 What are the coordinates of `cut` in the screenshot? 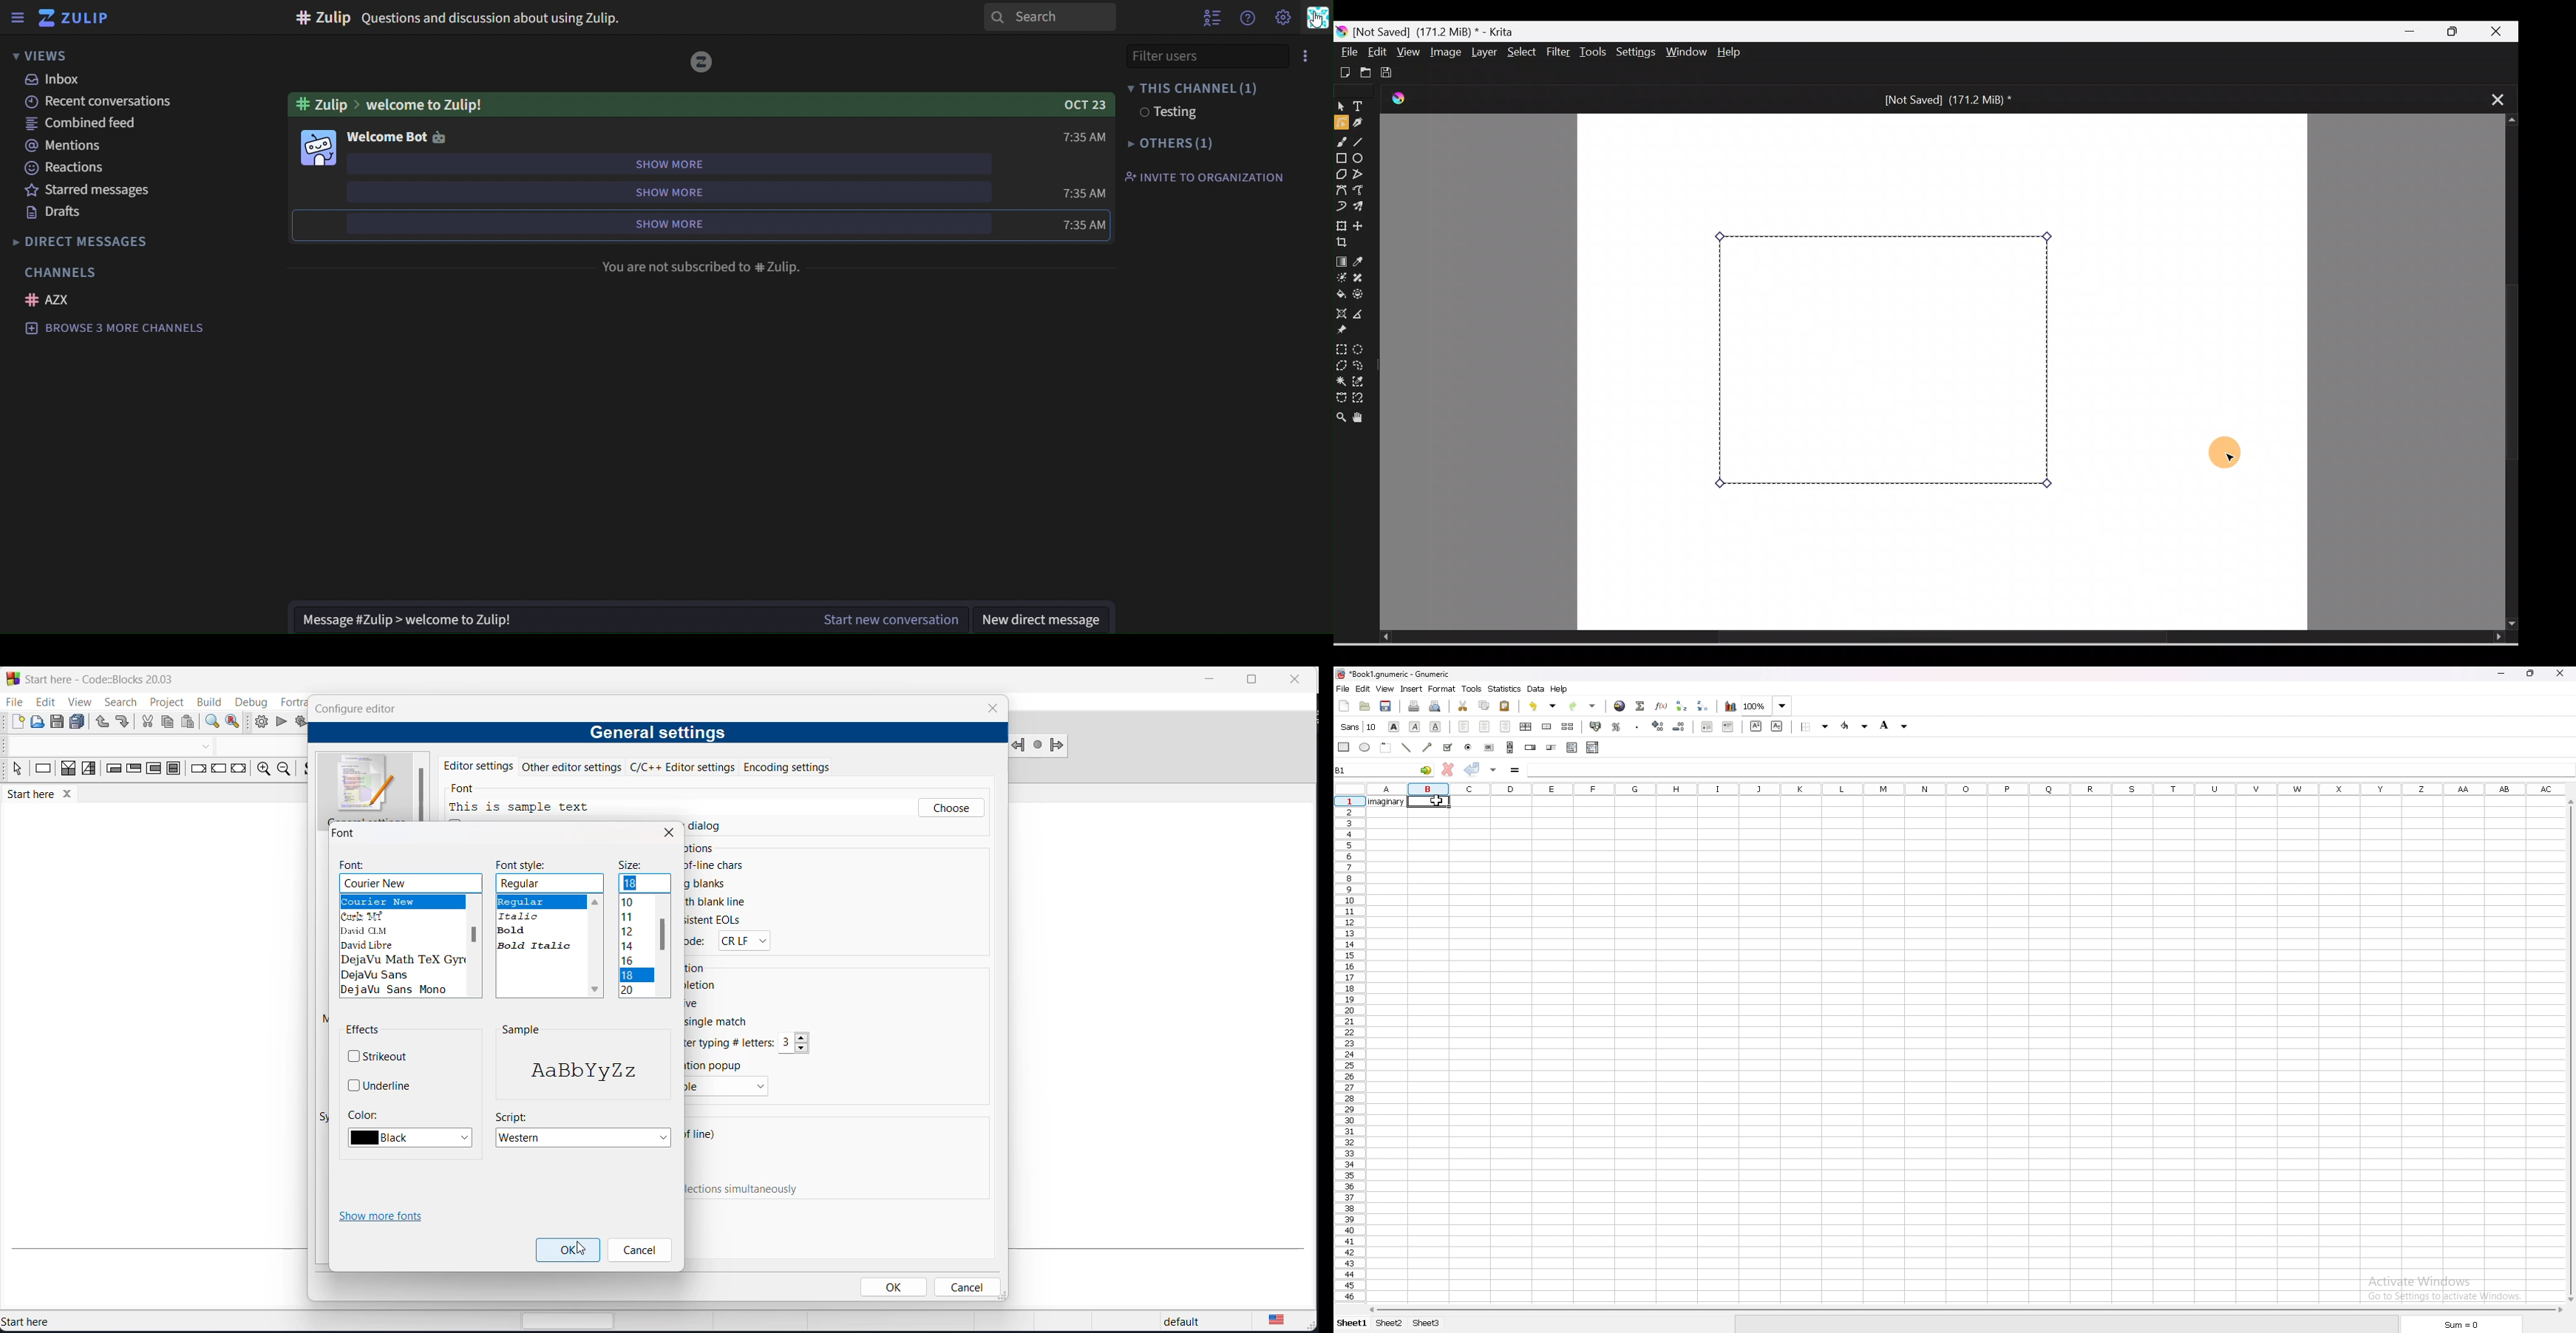 It's located at (147, 724).